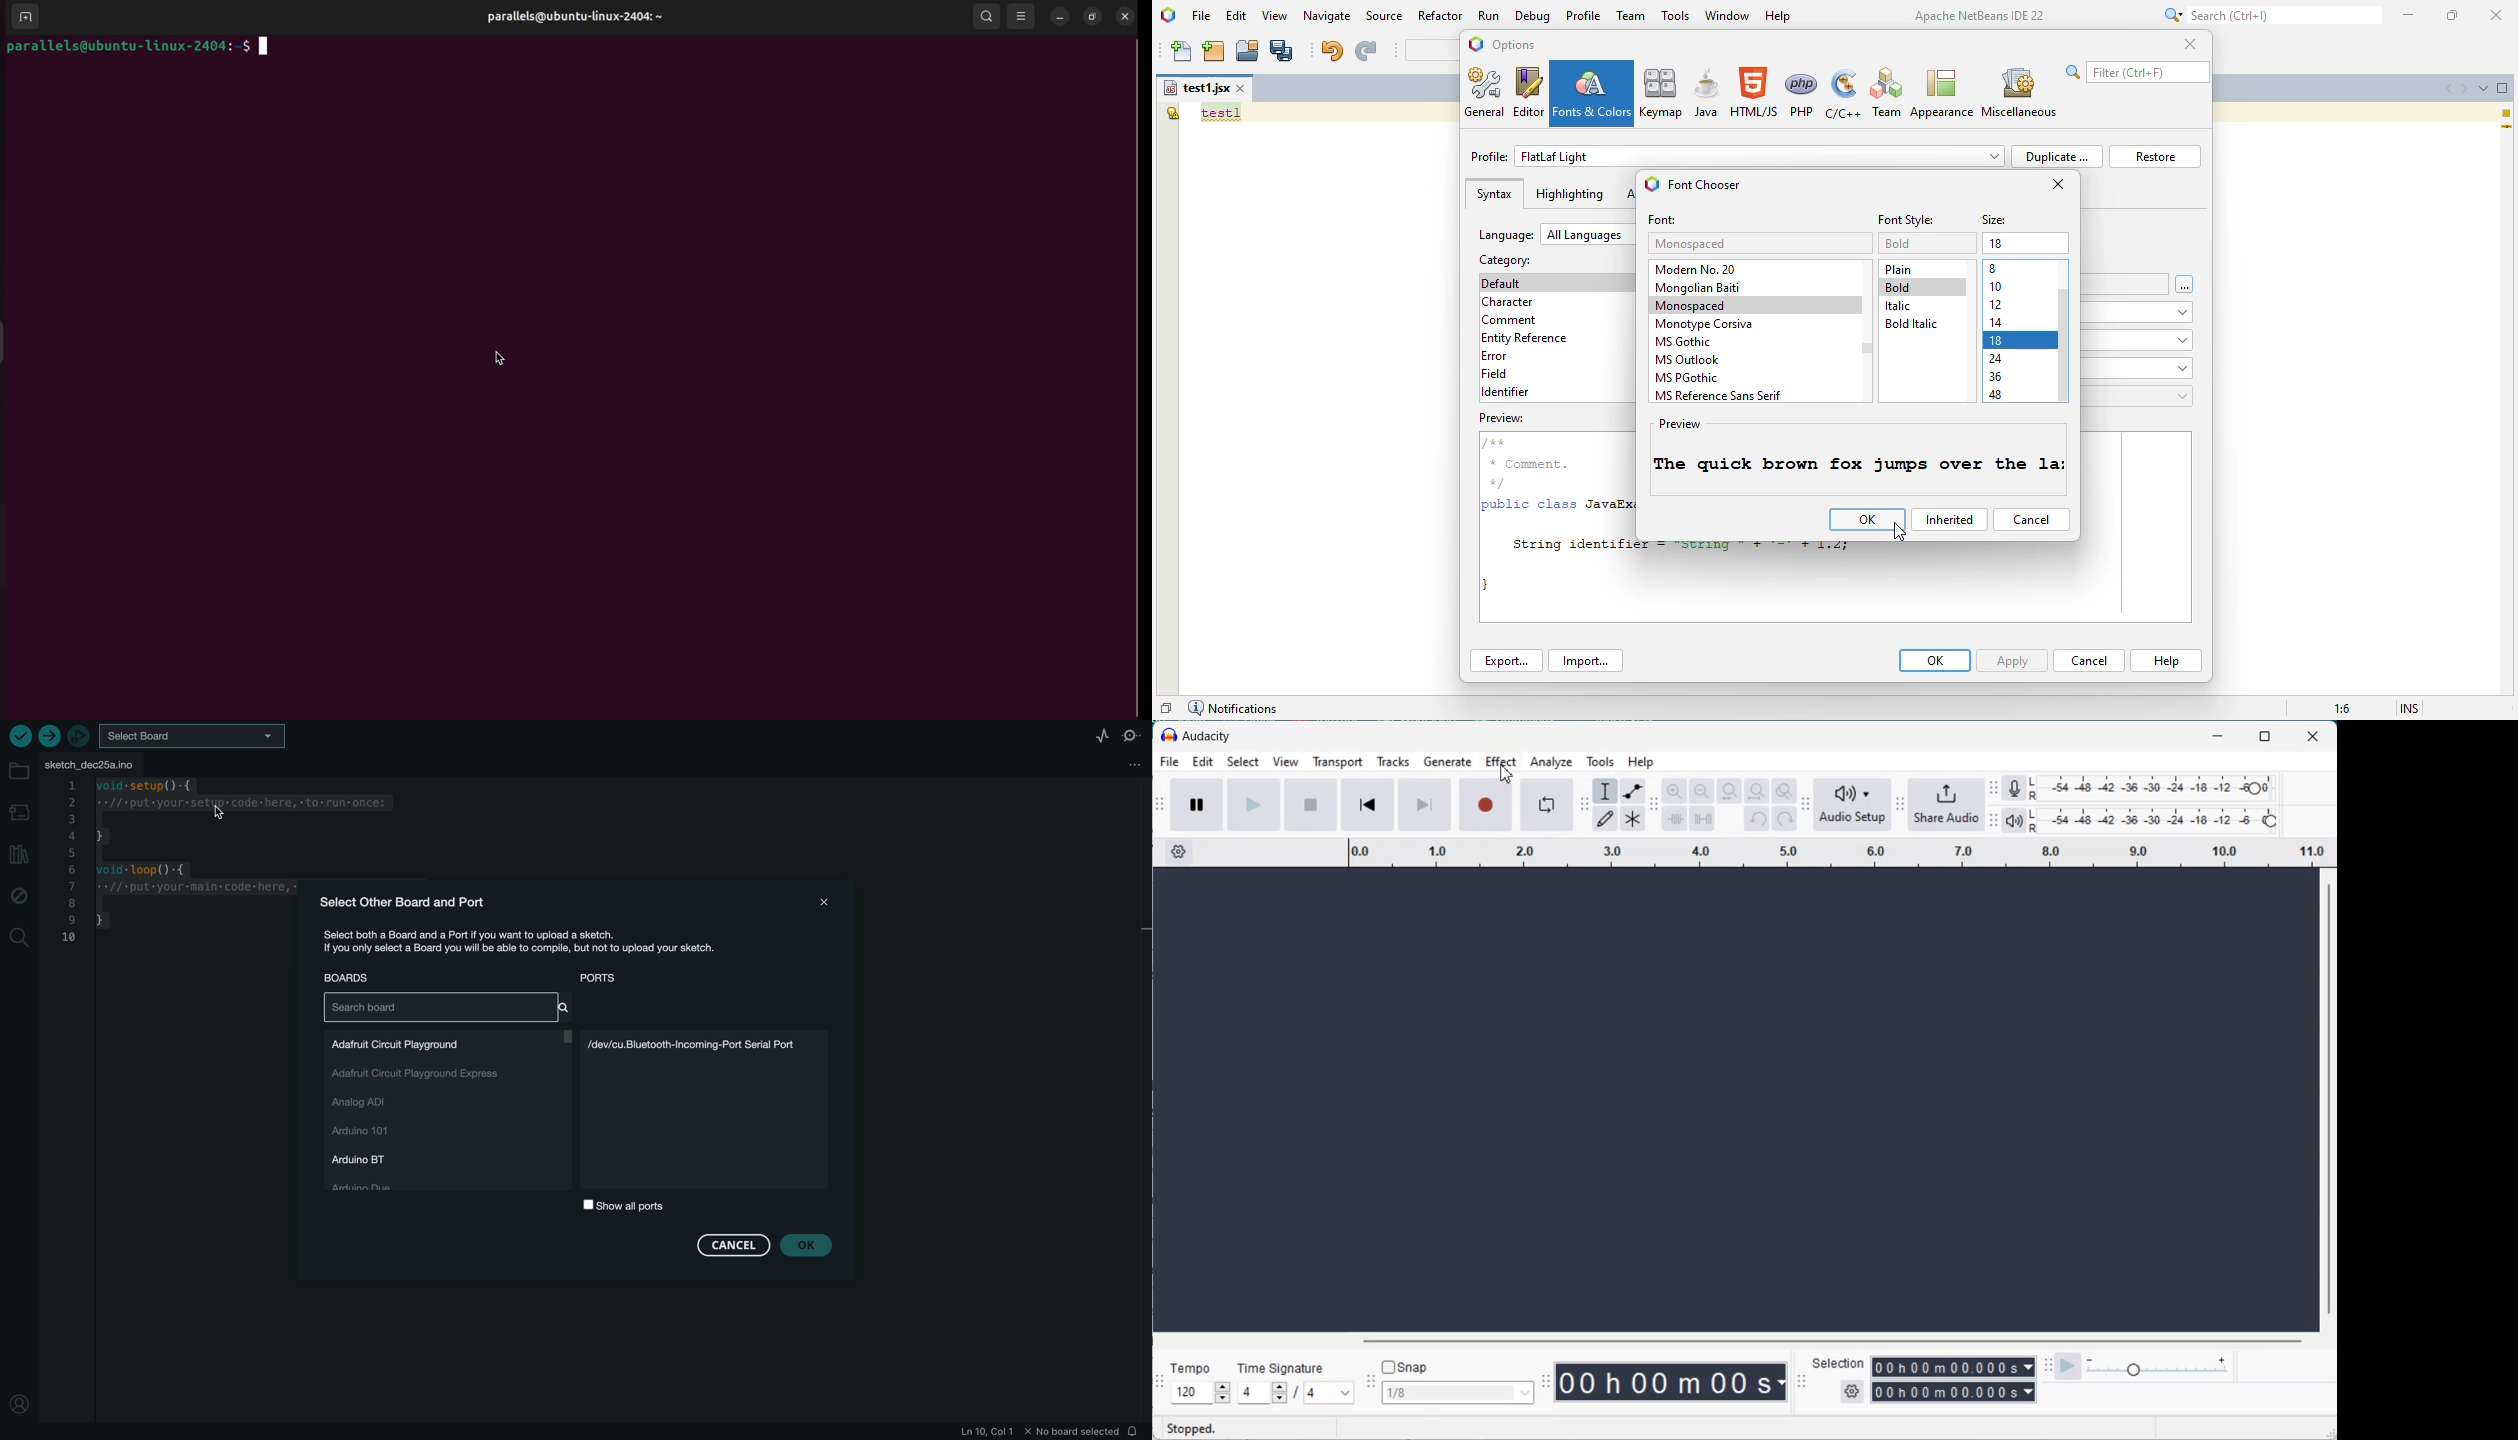  I want to click on upload, so click(51, 738).